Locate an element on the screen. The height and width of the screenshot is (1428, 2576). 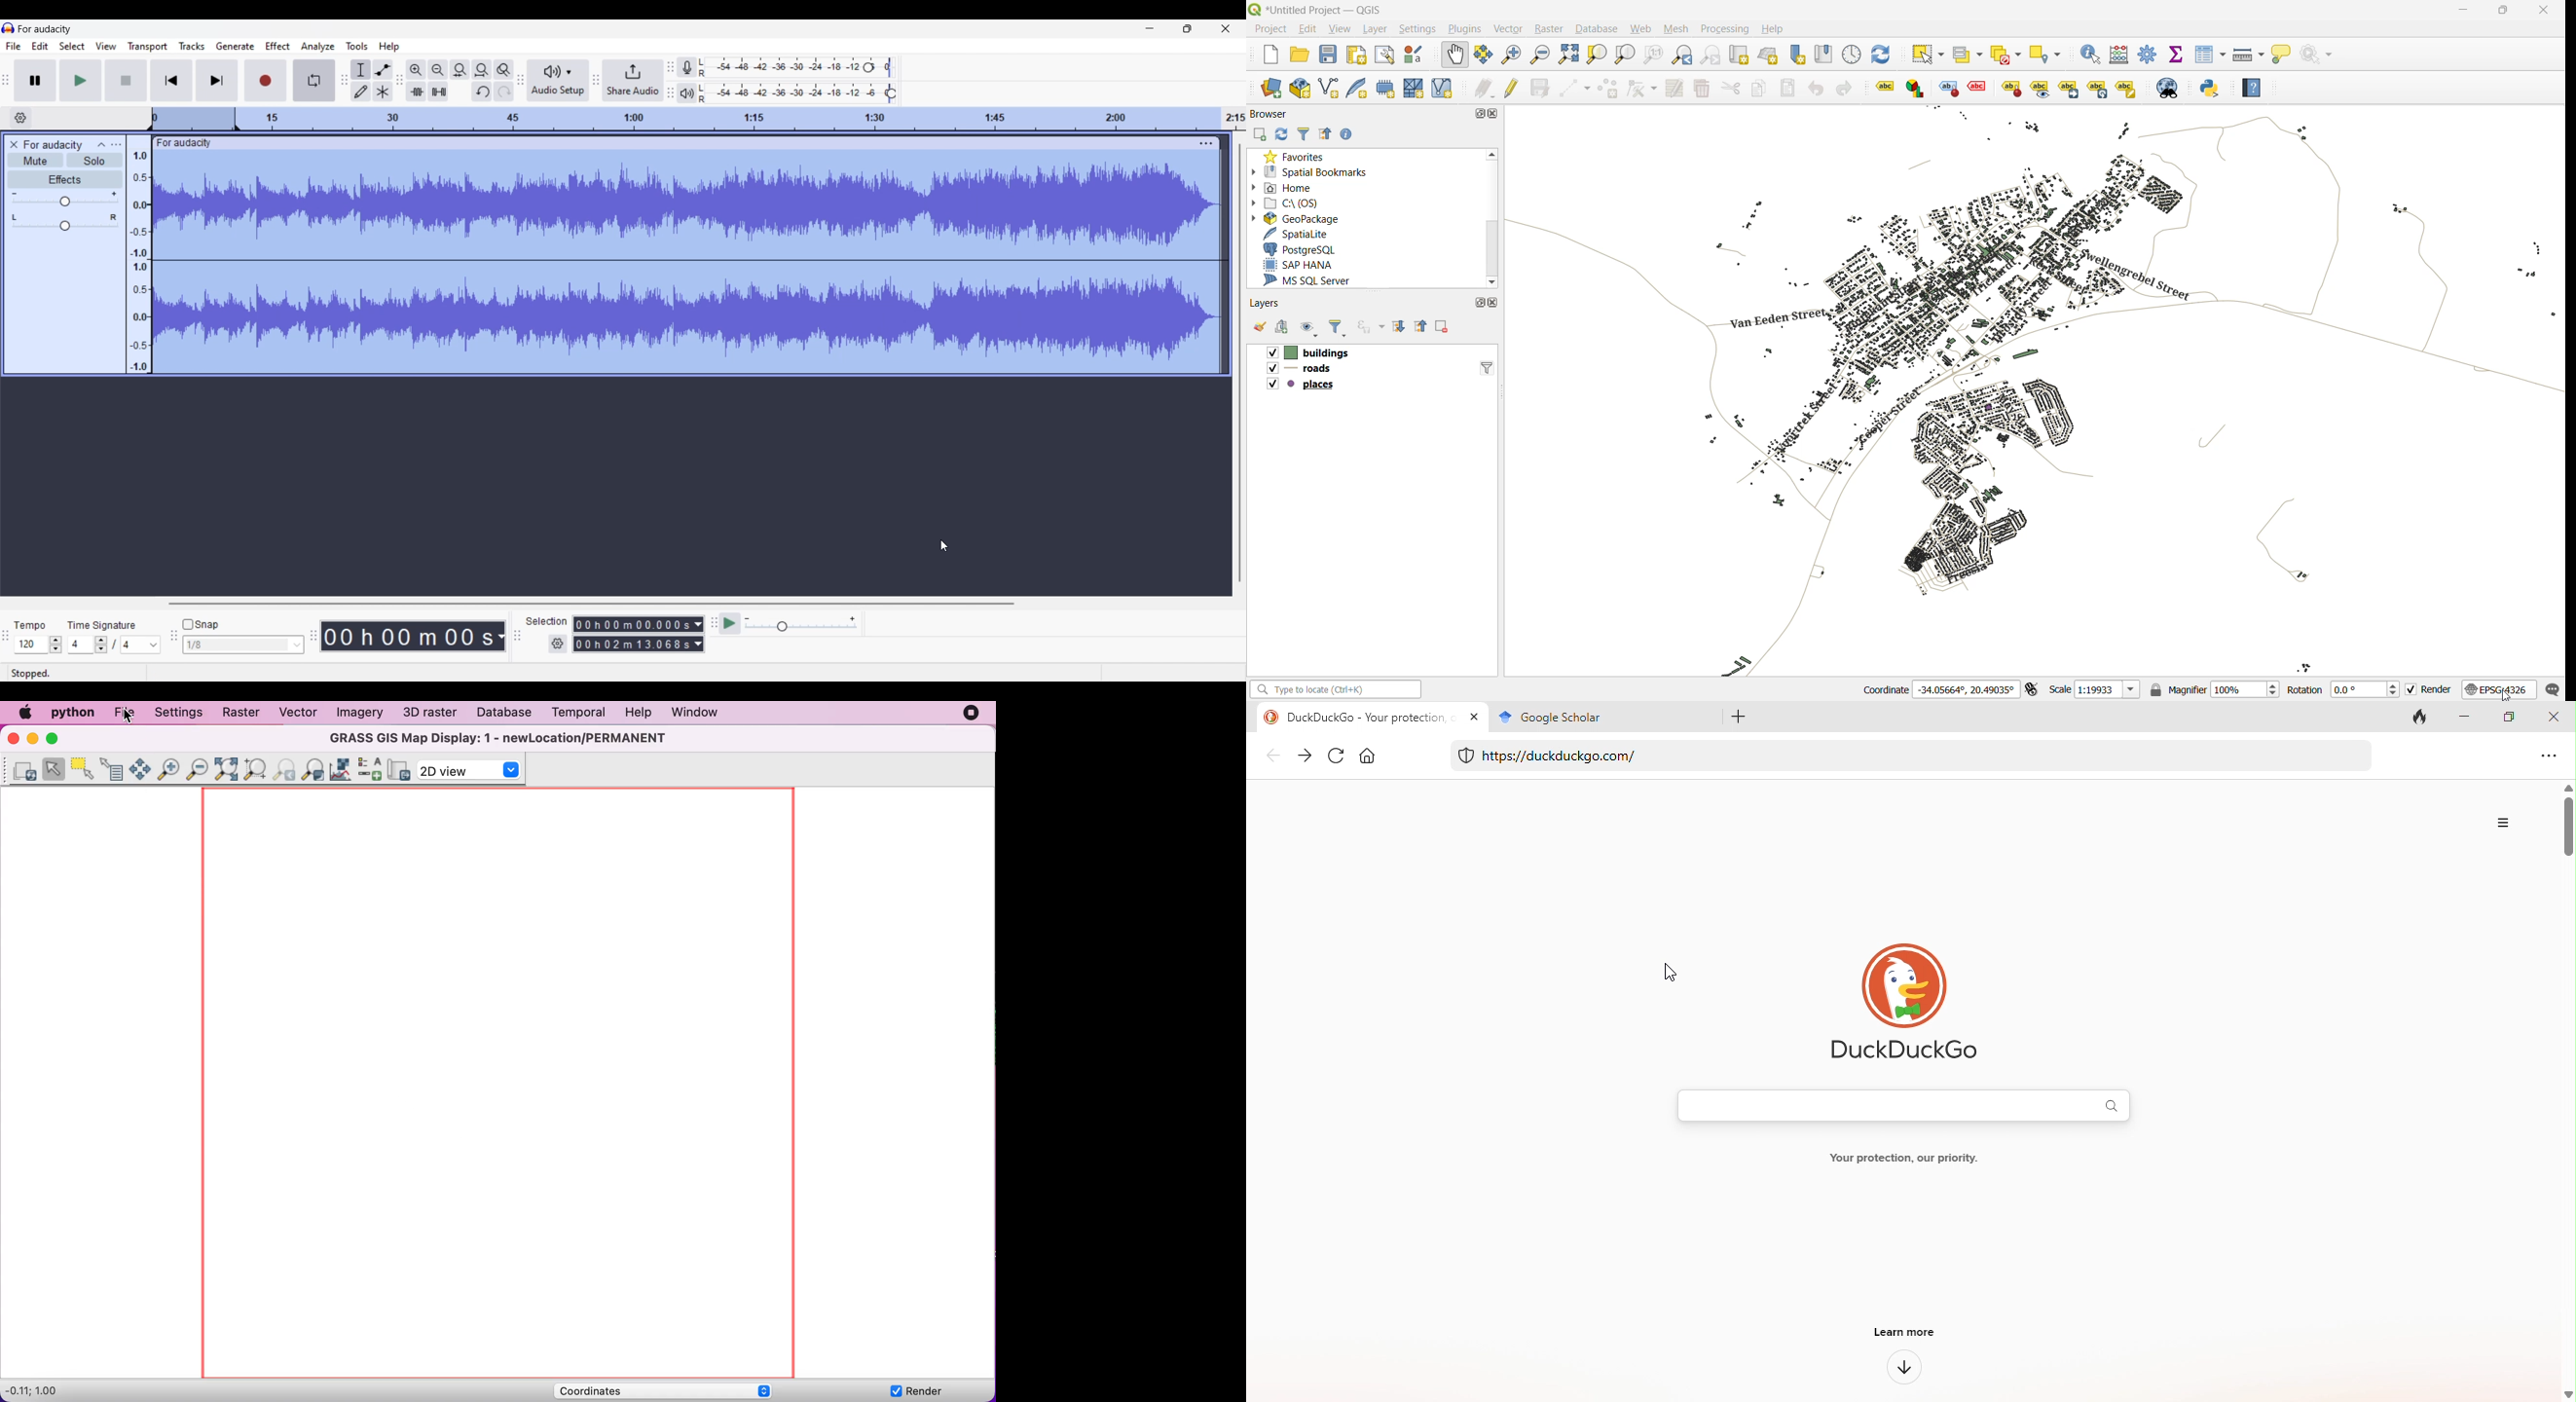
Increase/Decrease time signature is located at coordinates (101, 645).